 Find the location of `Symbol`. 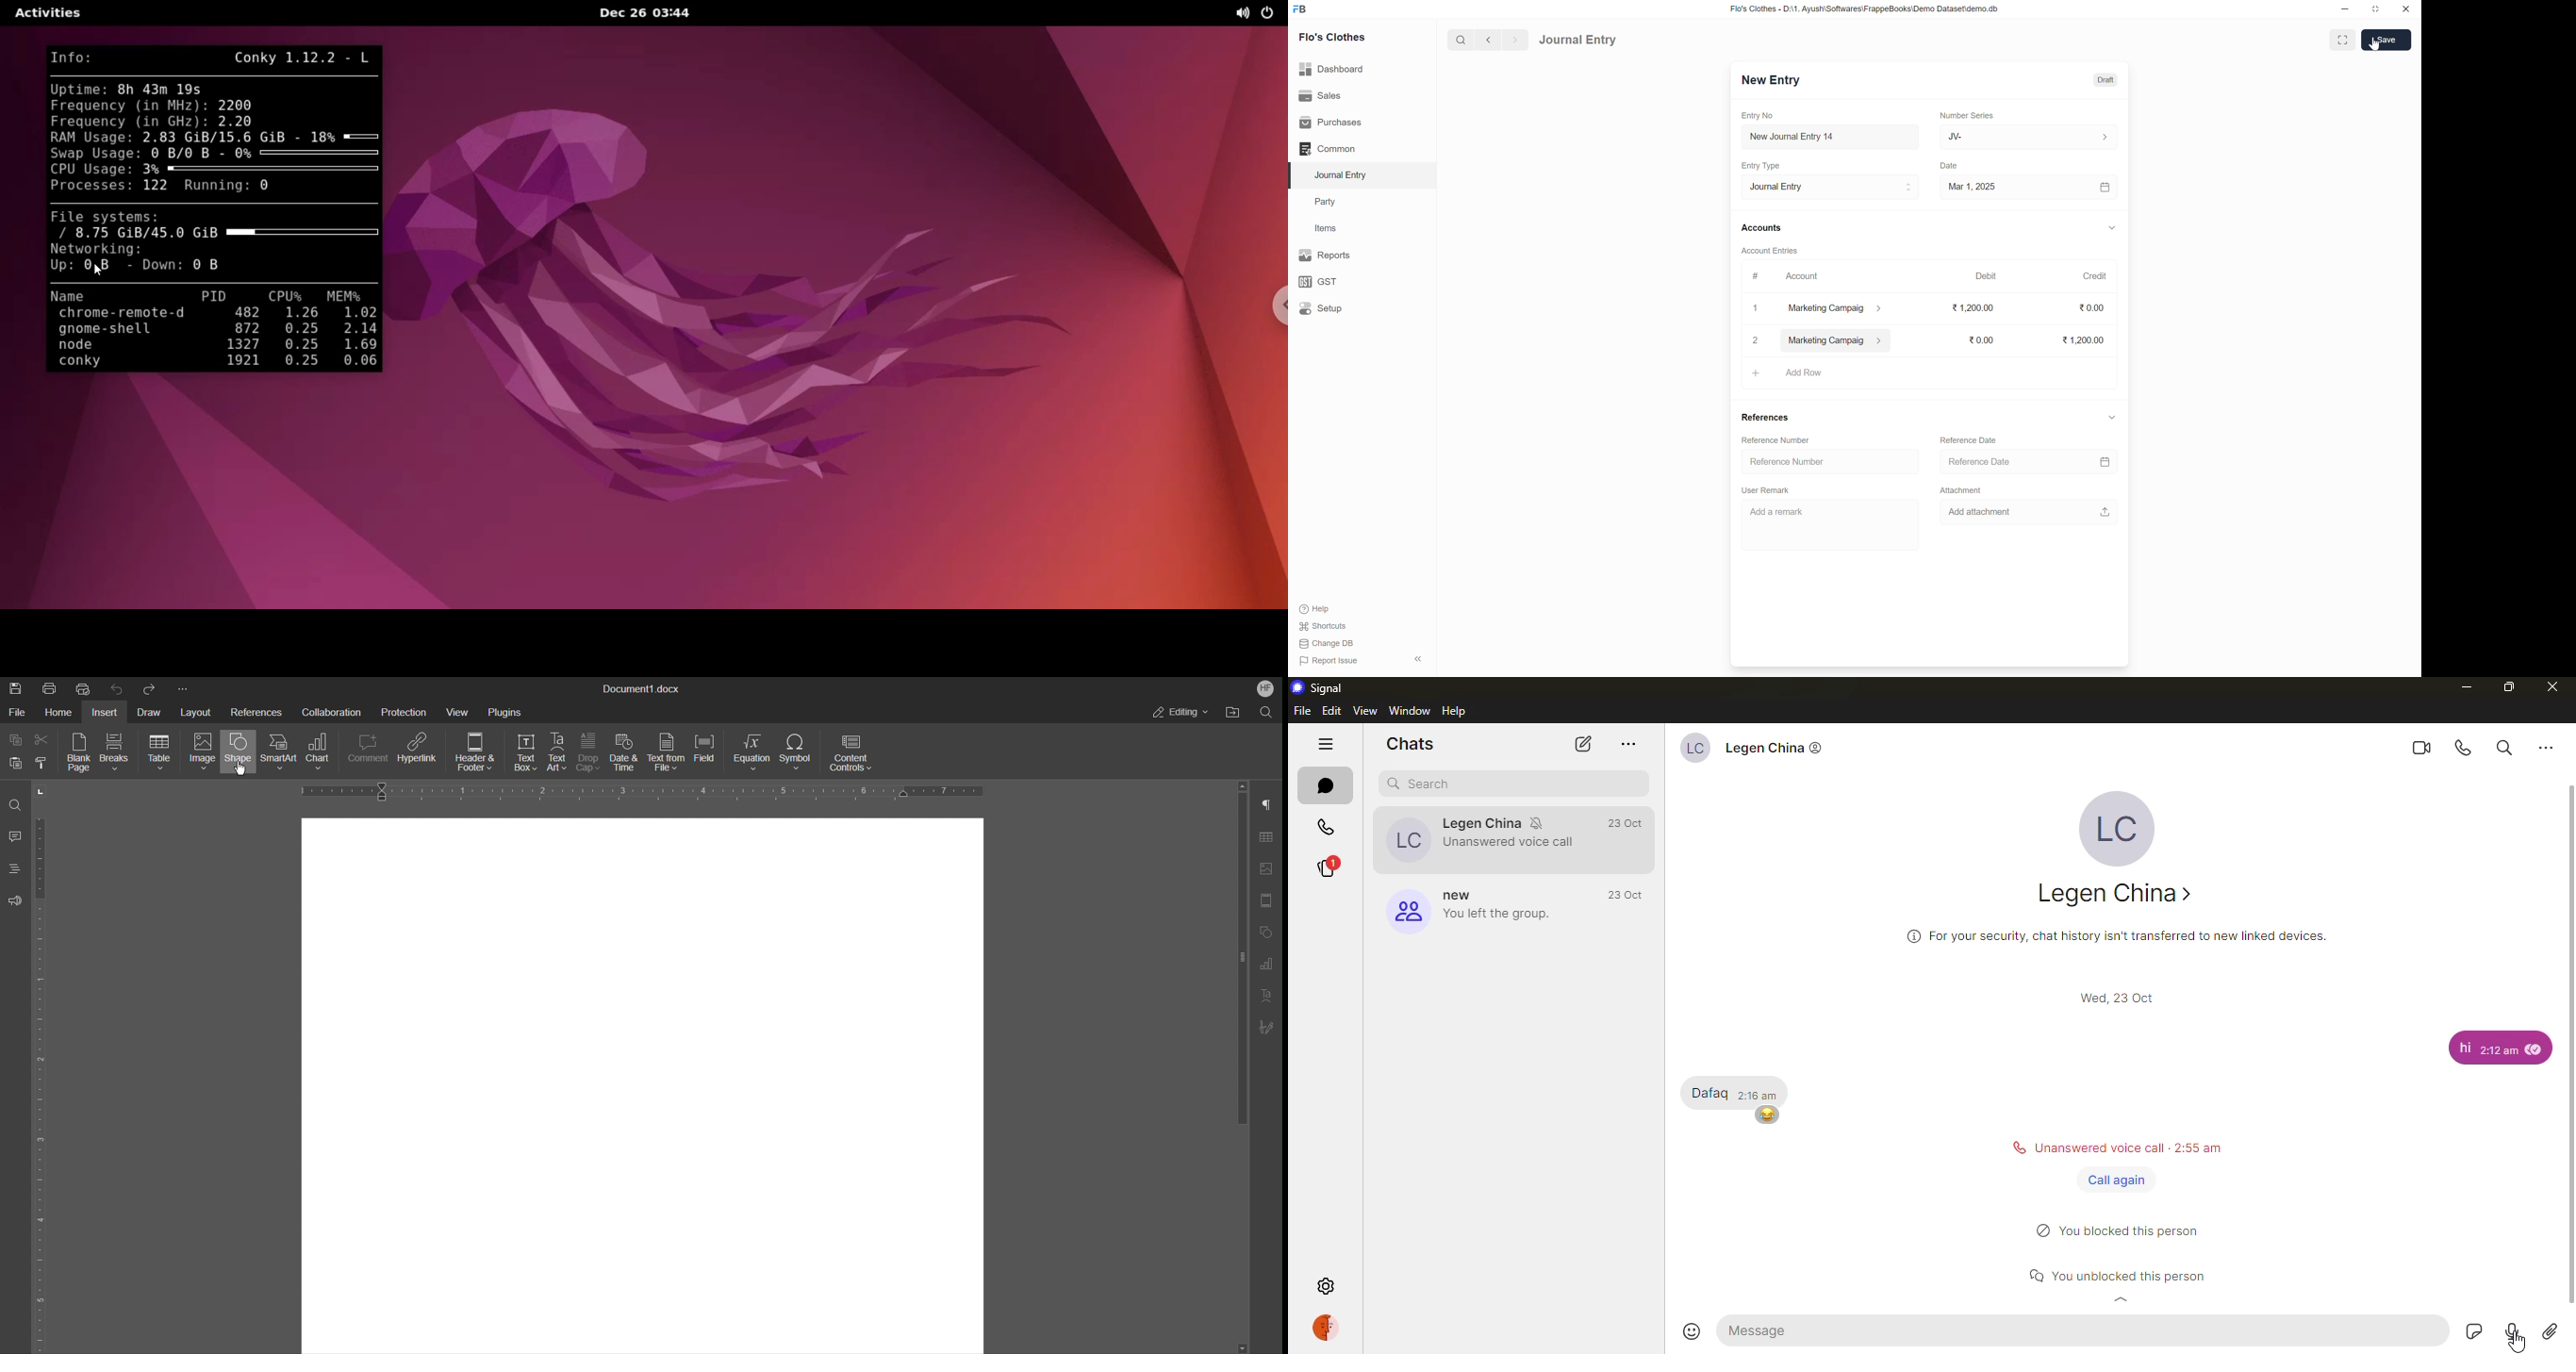

Symbol is located at coordinates (799, 755).